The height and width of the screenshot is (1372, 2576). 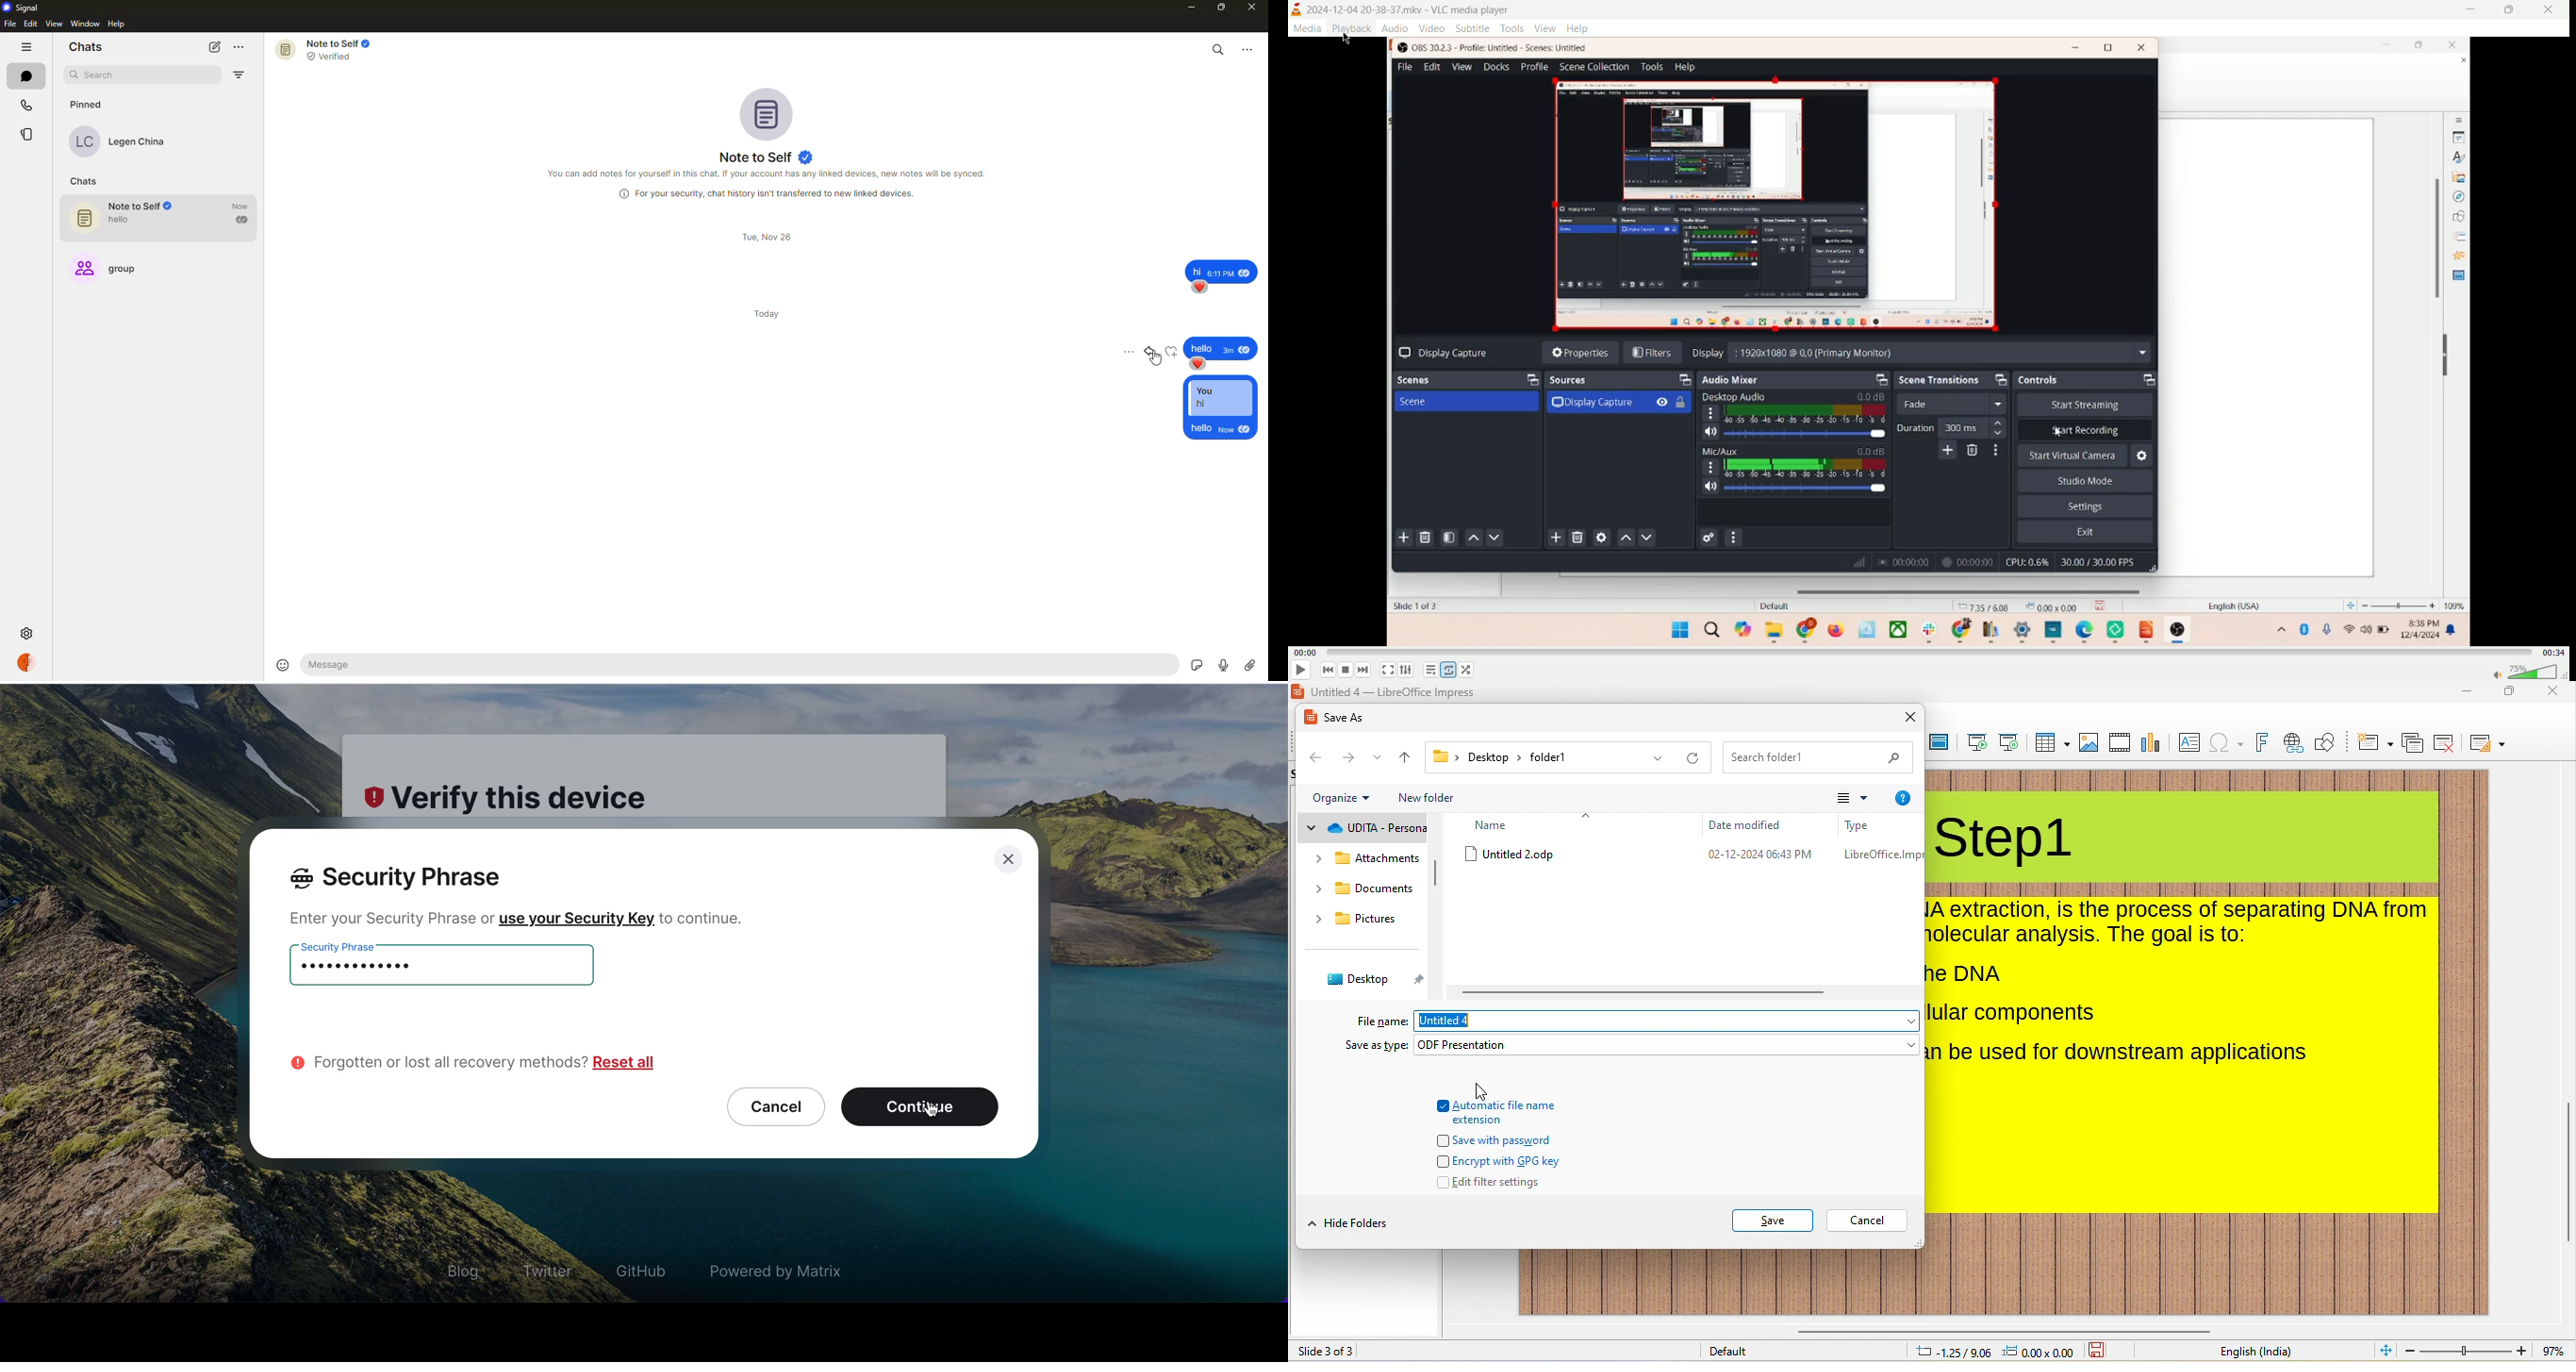 I want to click on search, so click(x=1219, y=48).